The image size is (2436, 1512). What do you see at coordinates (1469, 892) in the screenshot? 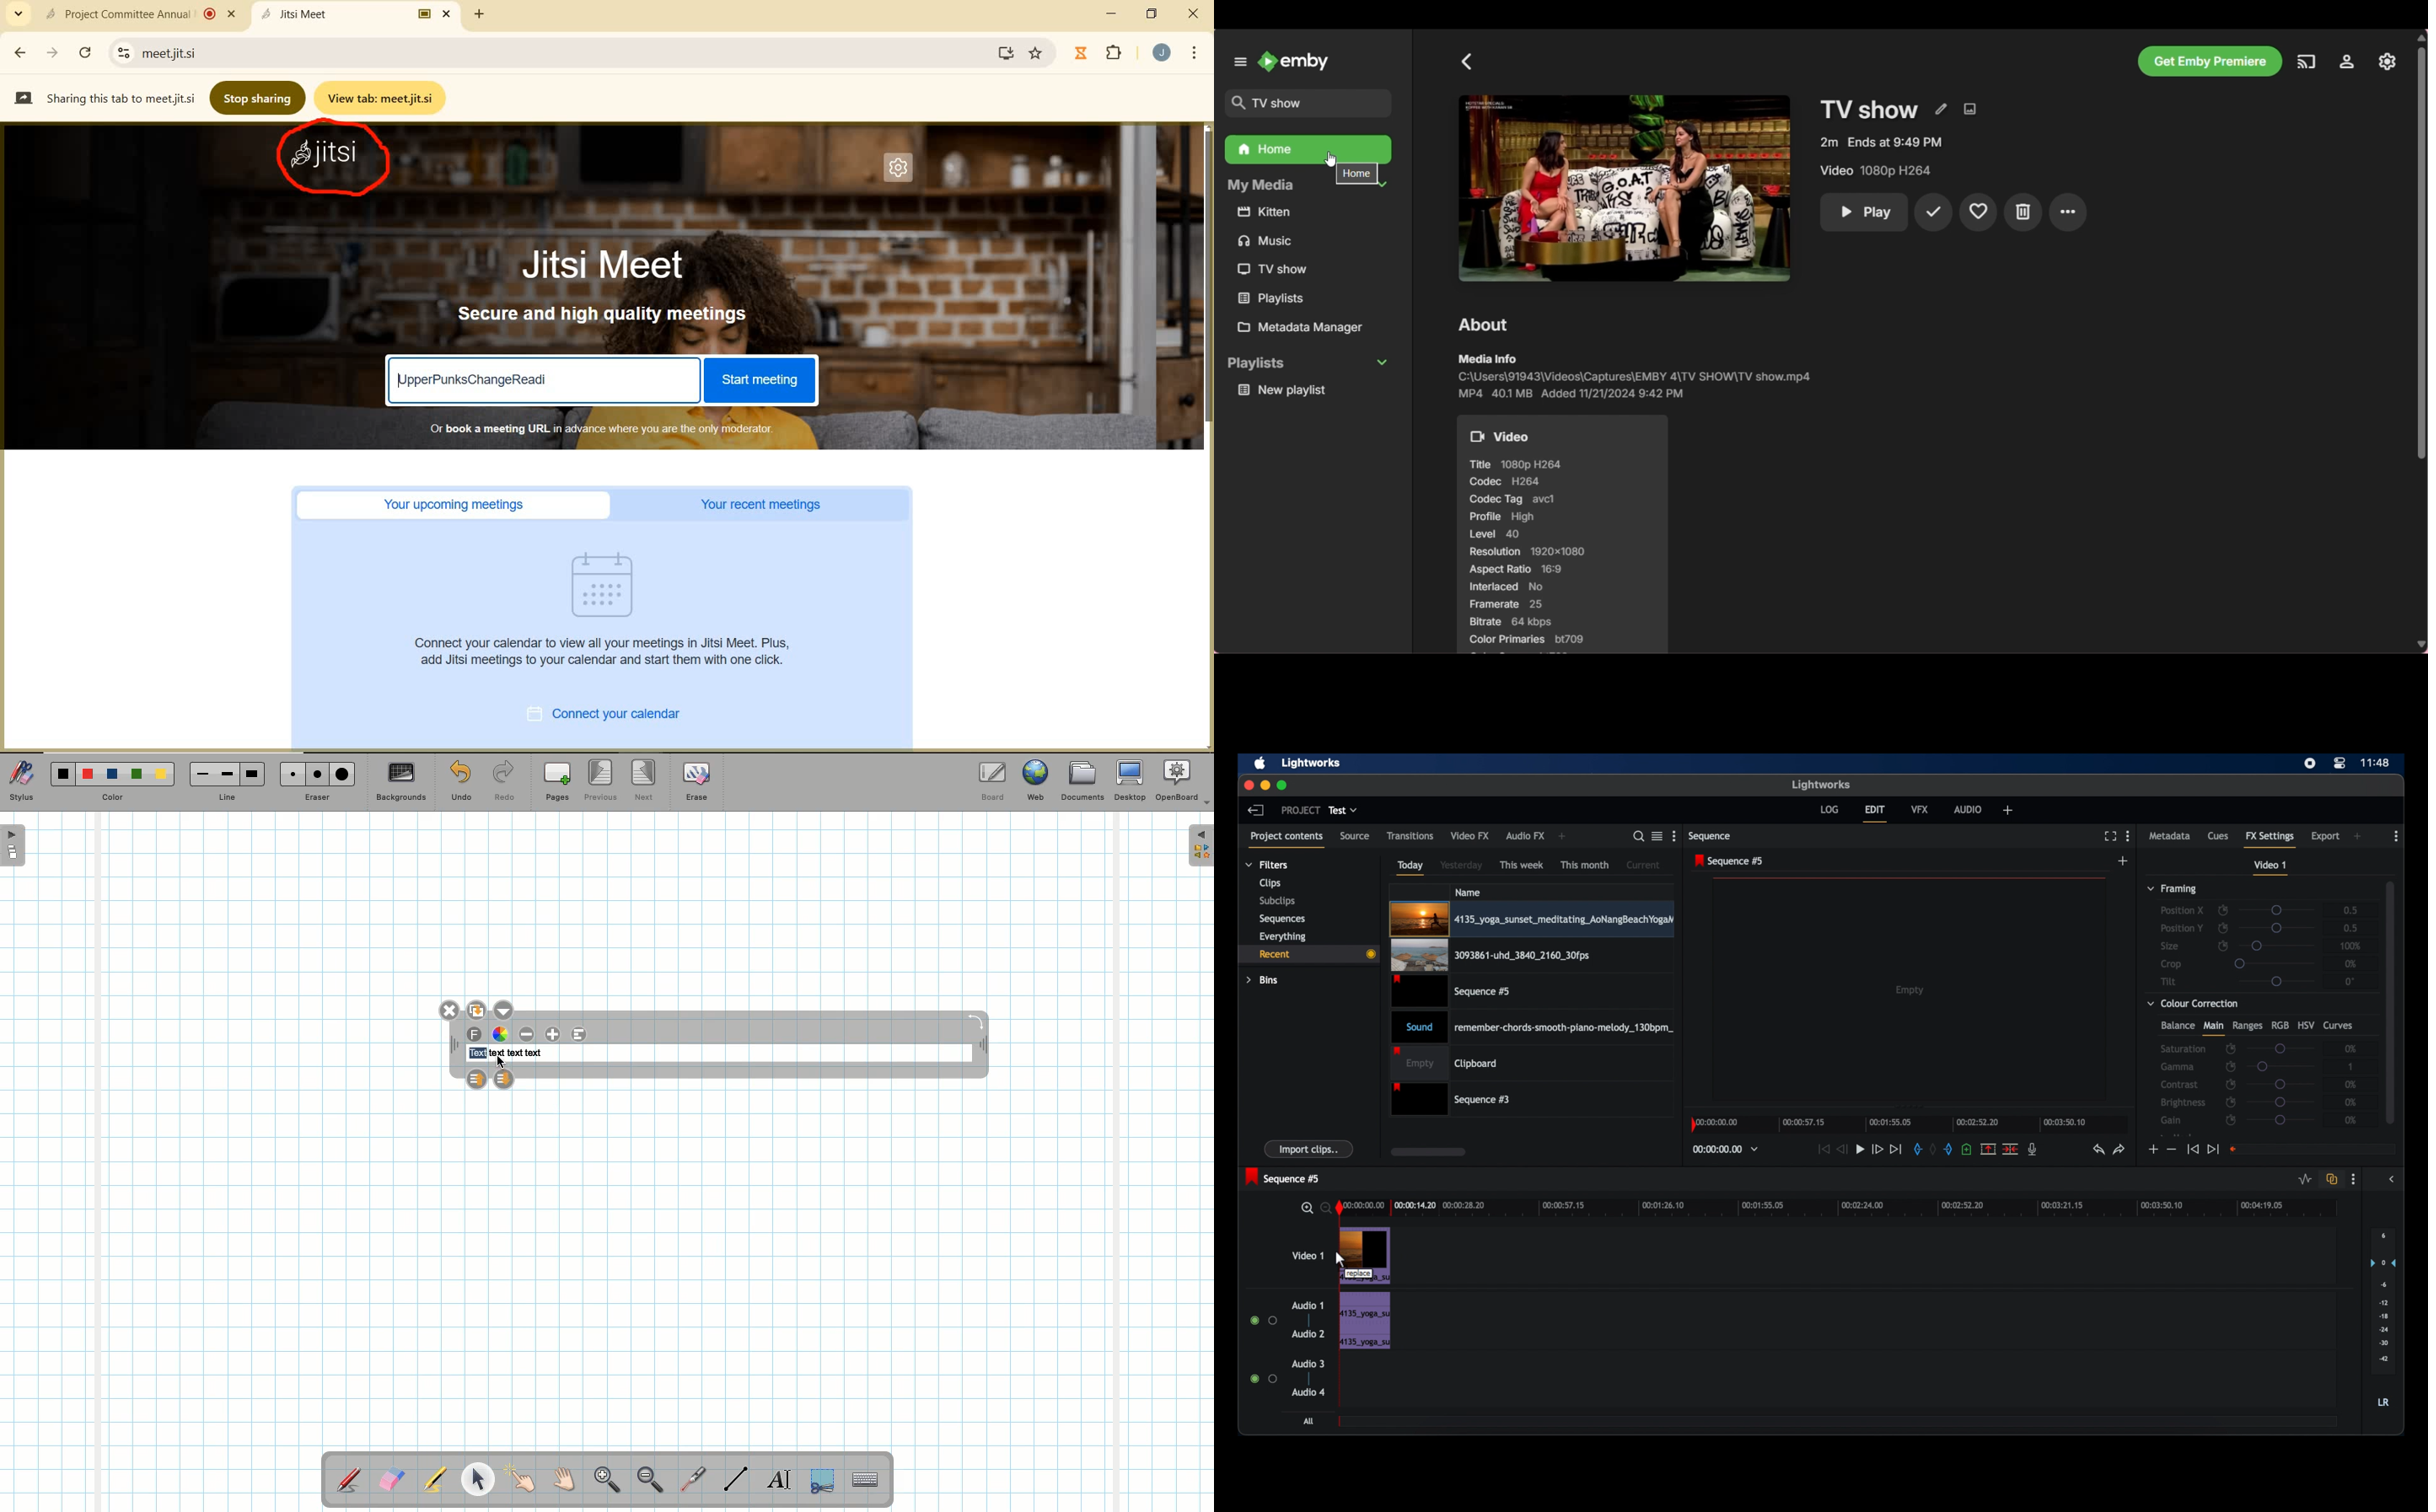
I see `name` at bounding box center [1469, 892].